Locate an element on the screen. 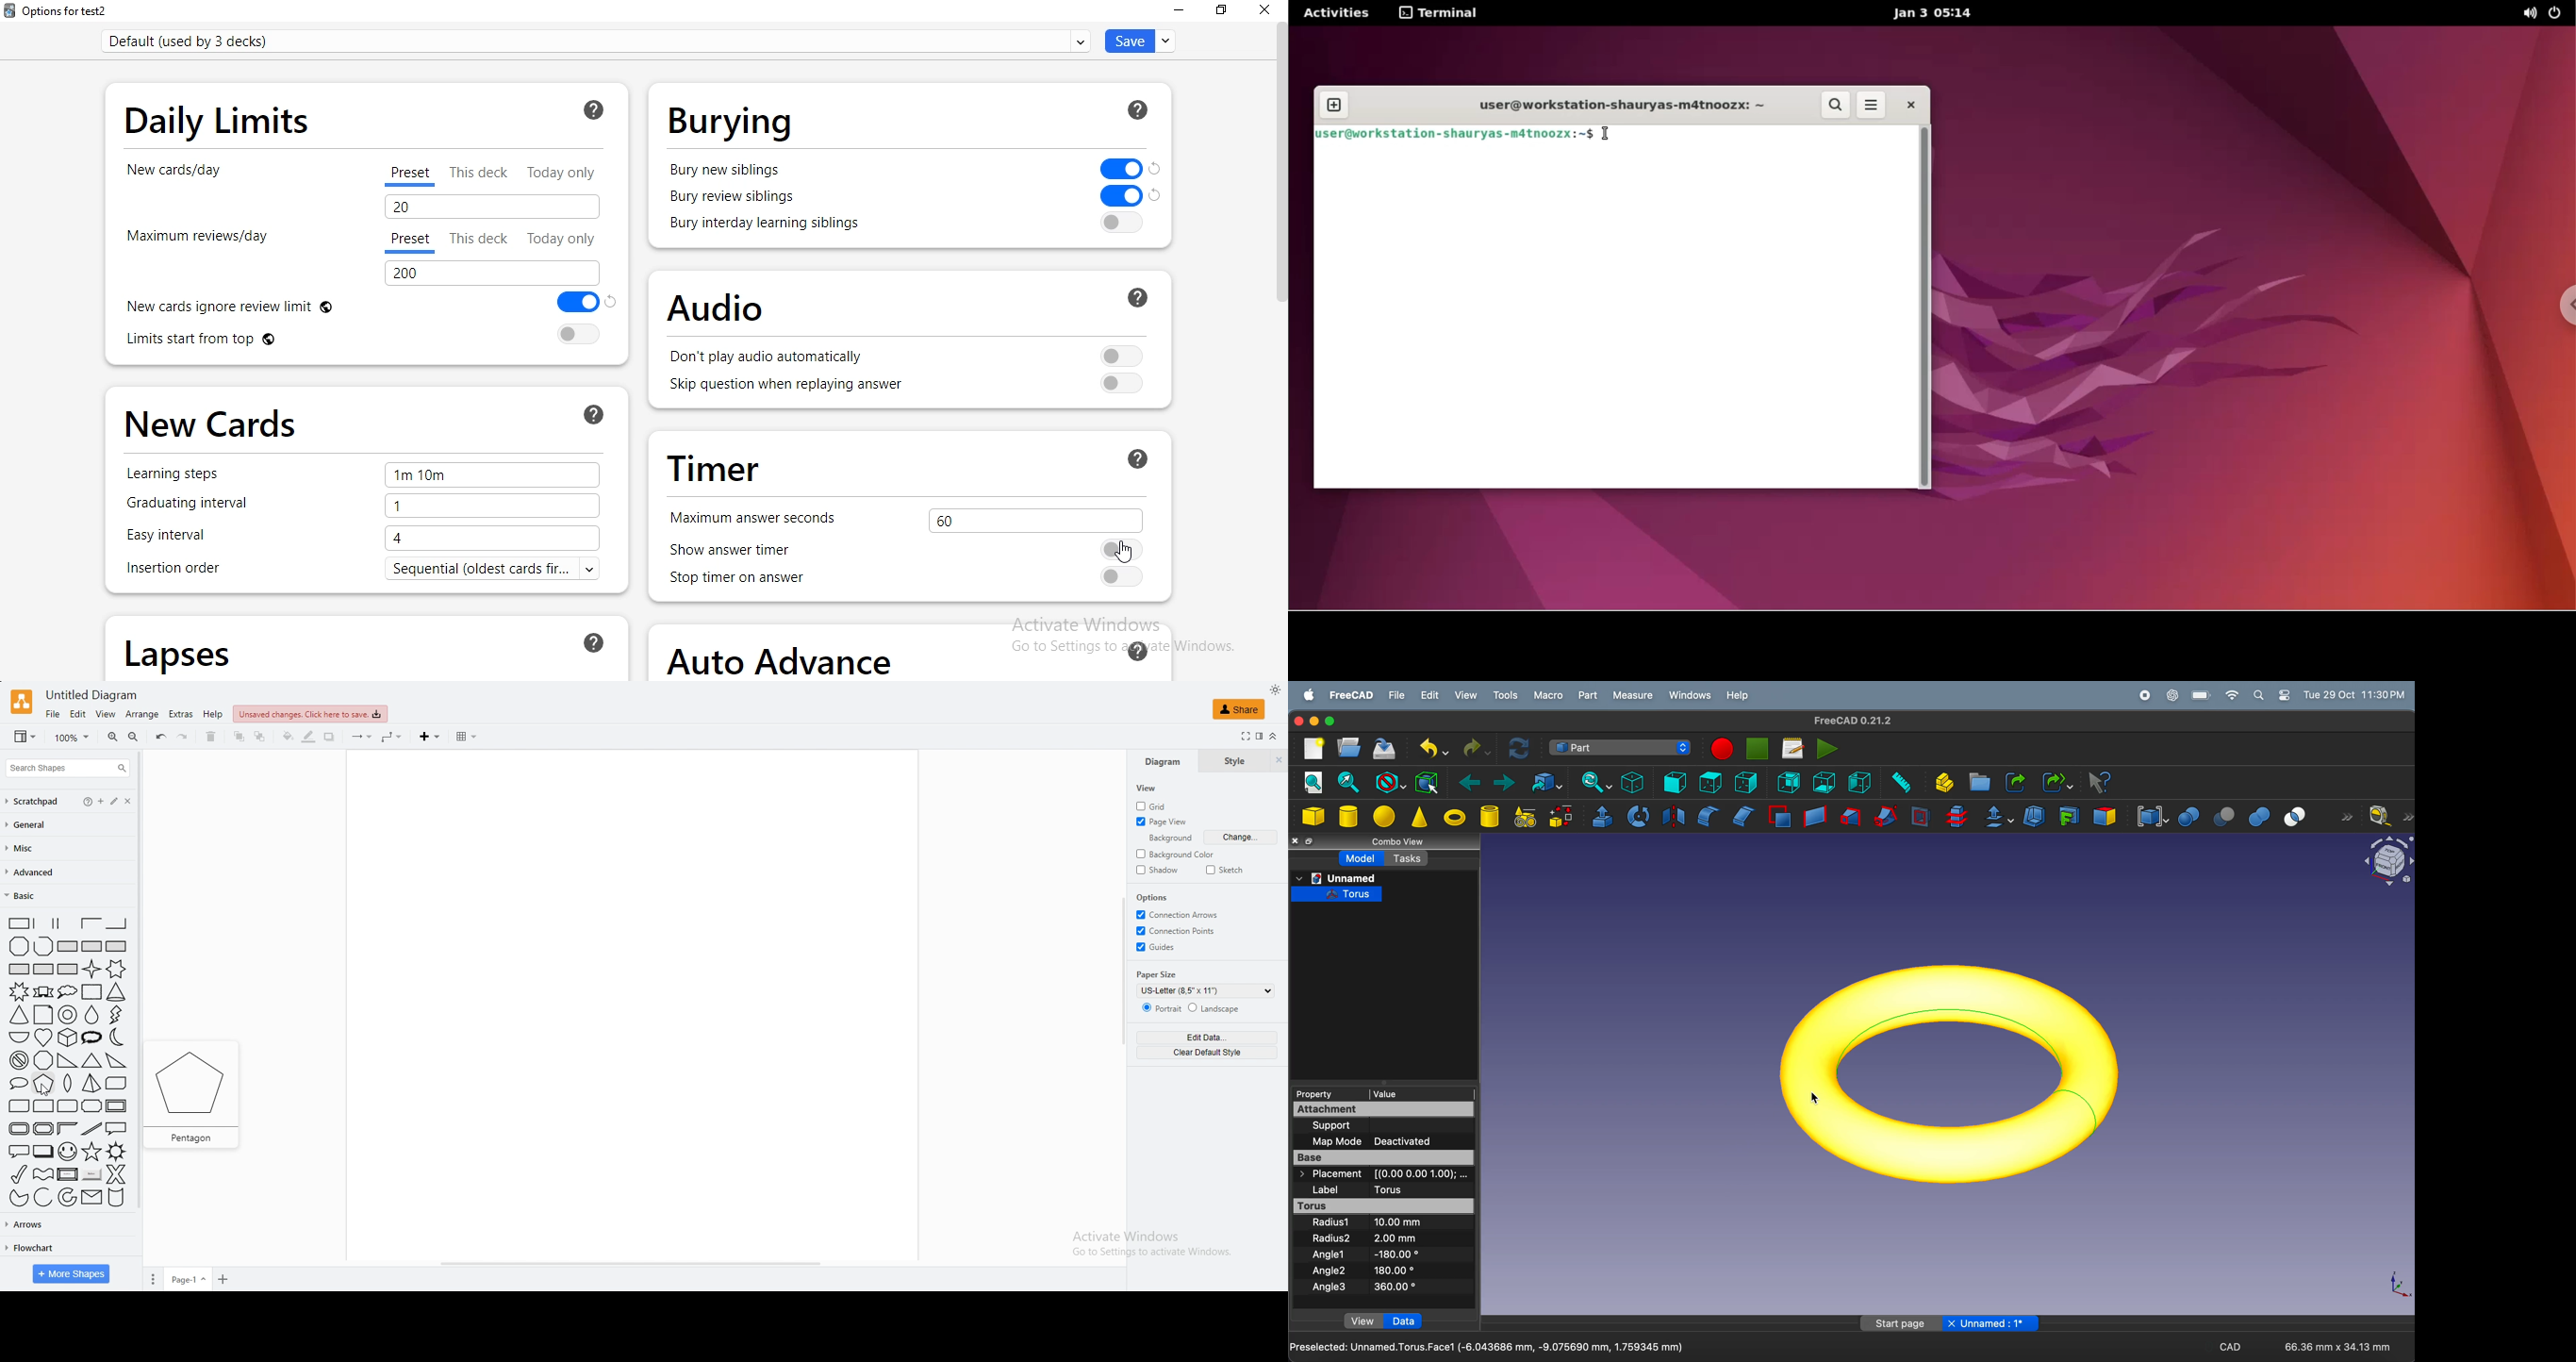 Image resolution: width=2576 pixels, height=1372 pixels. diagonal strip is located at coordinates (92, 1129).